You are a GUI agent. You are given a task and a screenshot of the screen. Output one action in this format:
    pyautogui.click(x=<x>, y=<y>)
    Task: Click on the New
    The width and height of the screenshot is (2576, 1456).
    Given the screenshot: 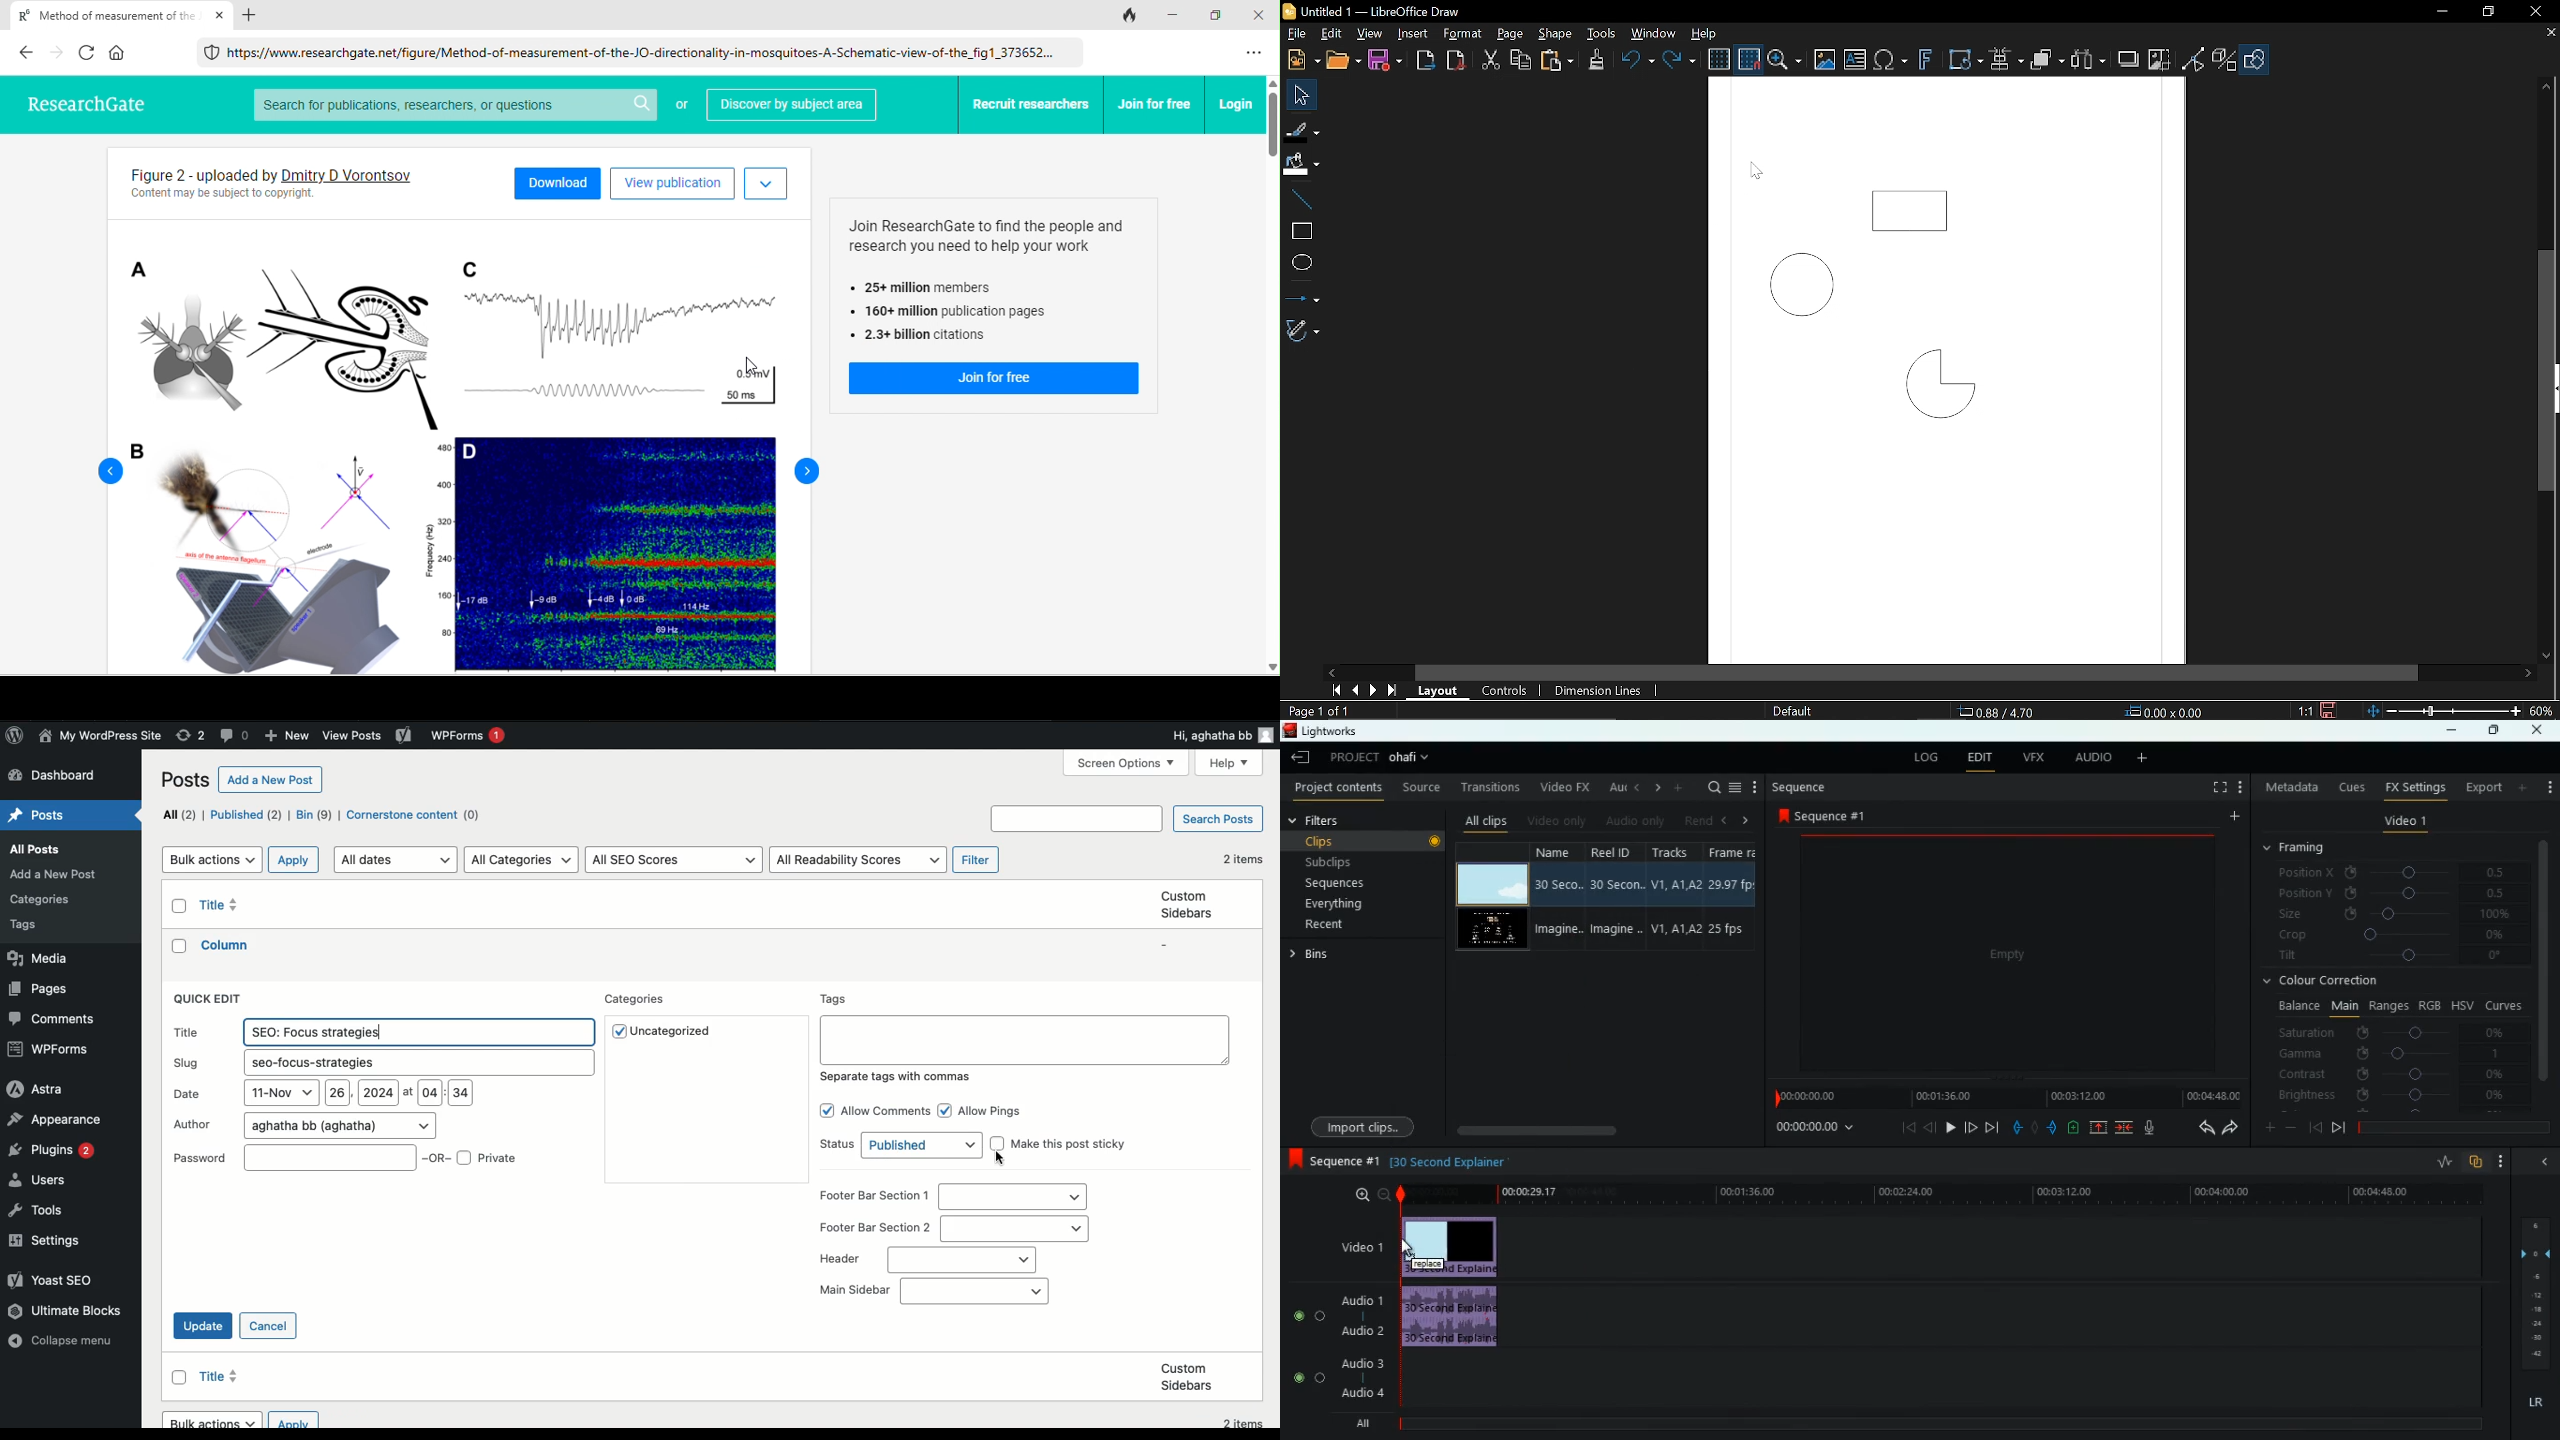 What is the action you would take?
    pyautogui.click(x=286, y=737)
    